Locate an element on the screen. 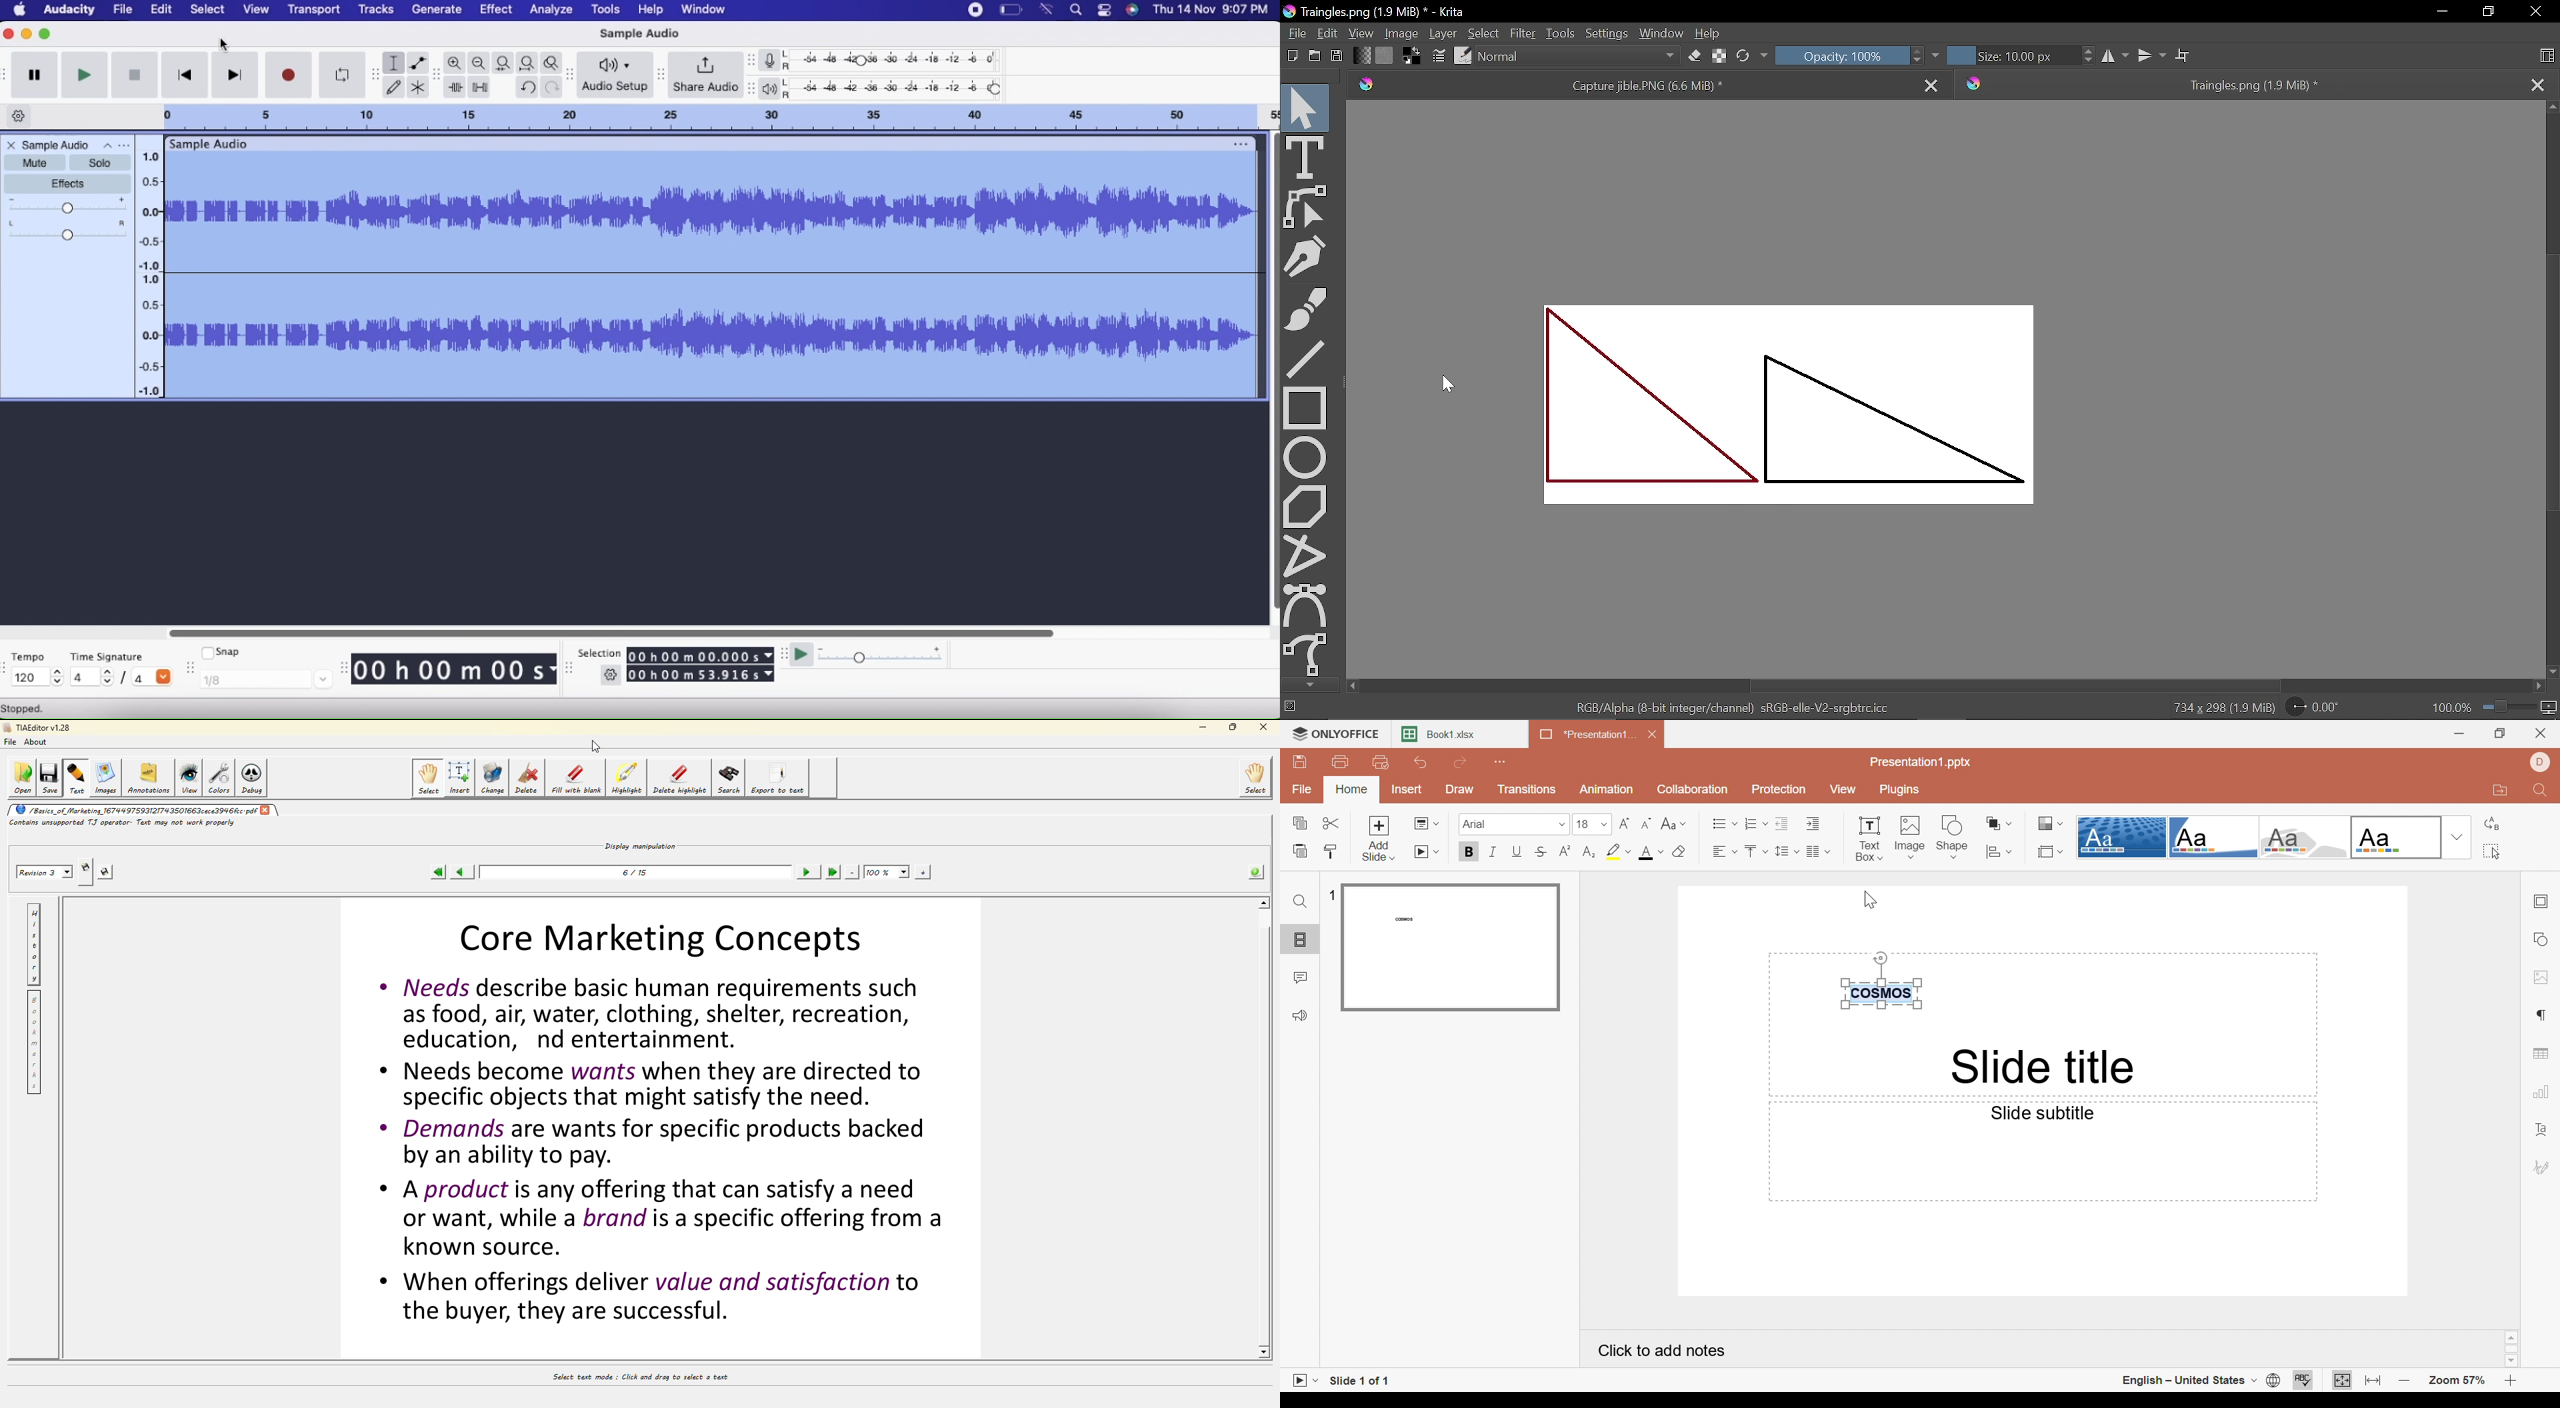 This screenshot has width=2576, height=1428. Align shape is located at coordinates (1999, 852).